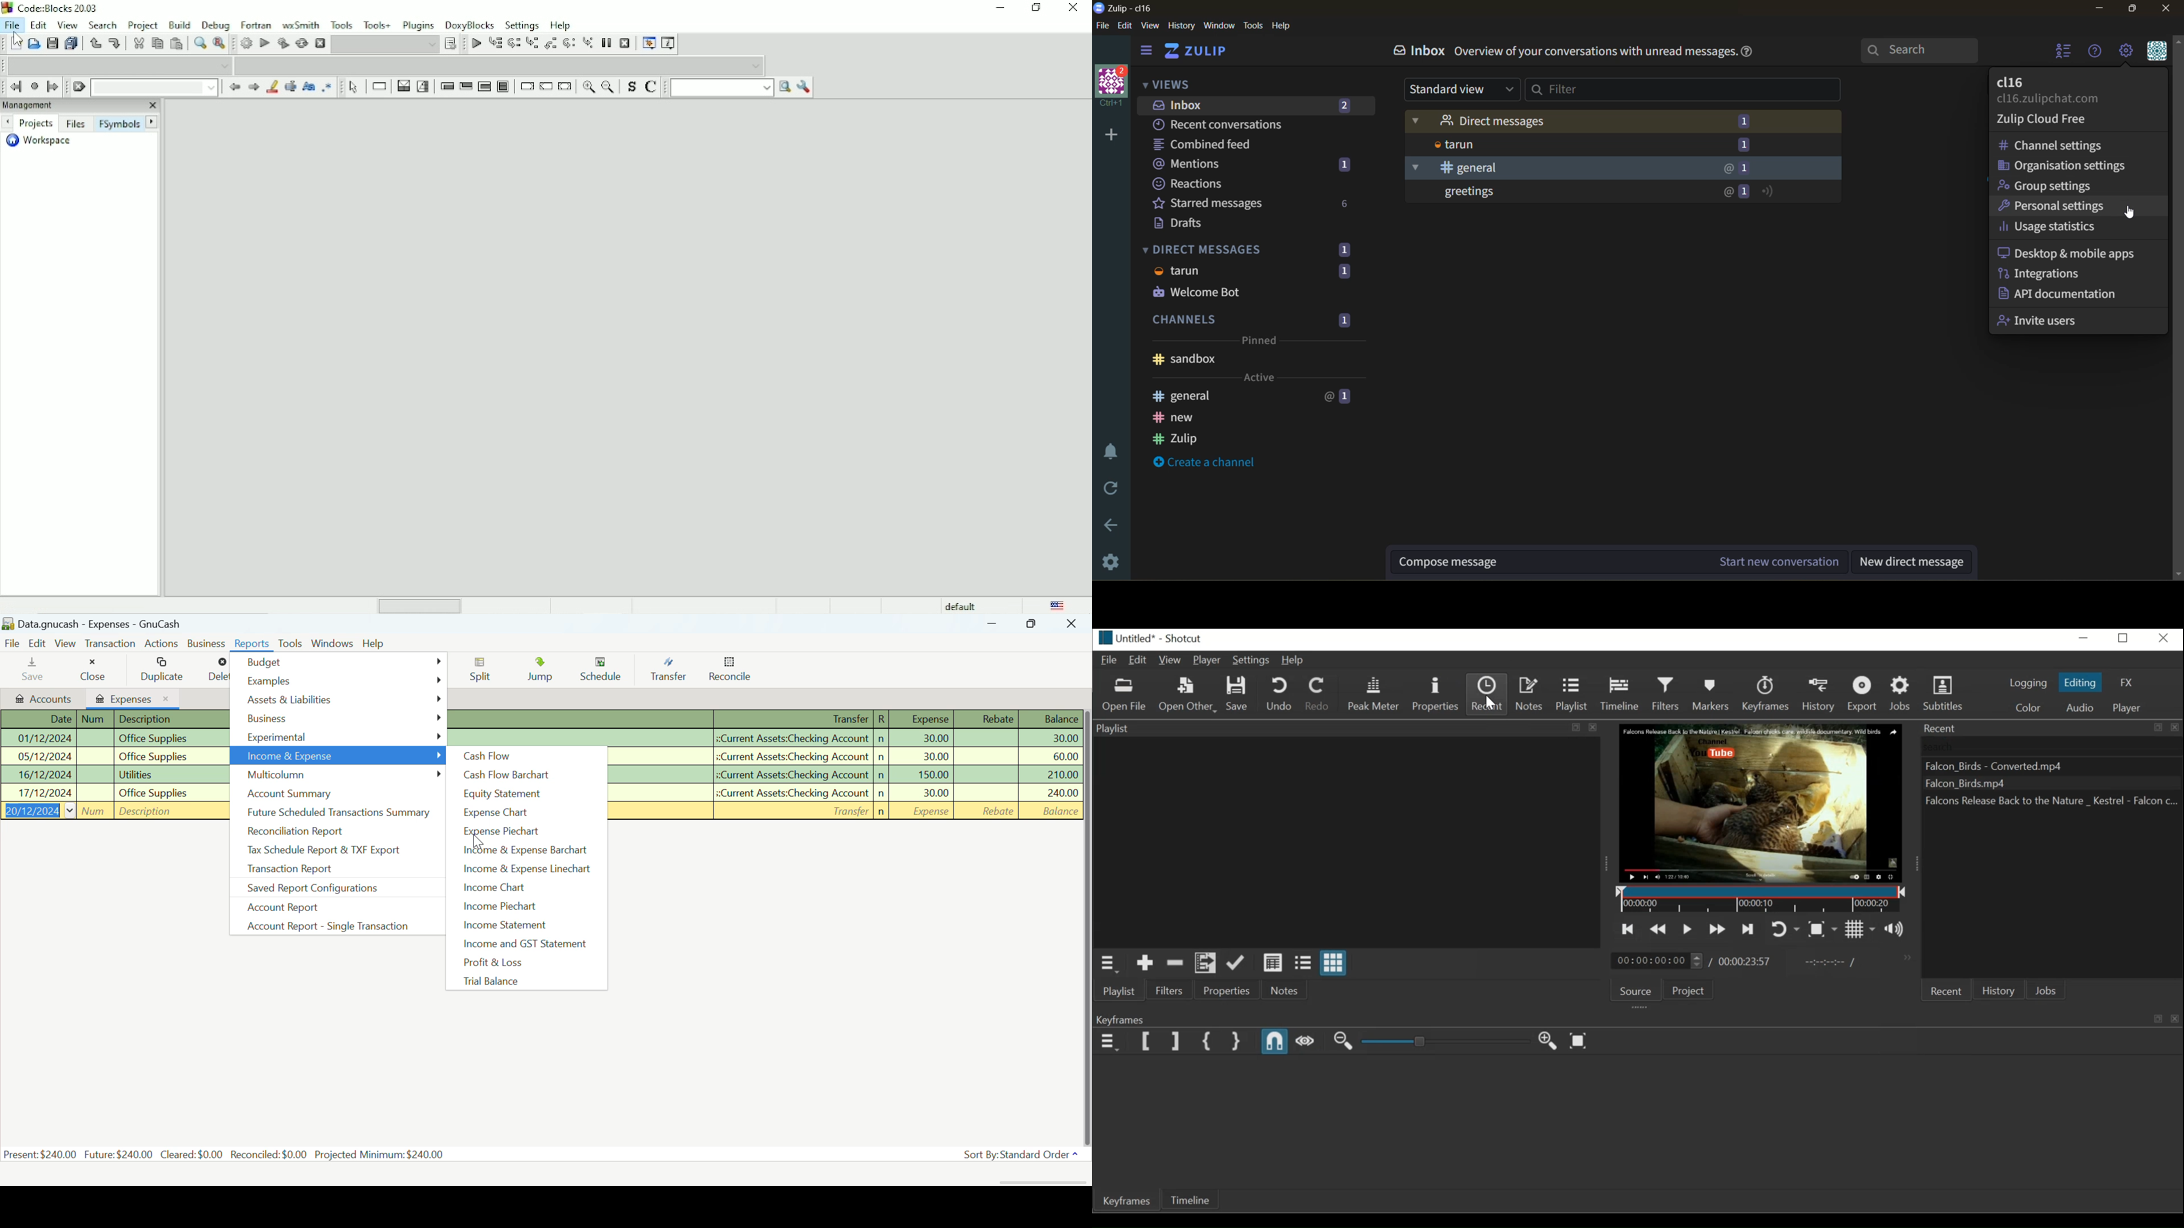  What do you see at coordinates (588, 87) in the screenshot?
I see `Zoom in` at bounding box center [588, 87].